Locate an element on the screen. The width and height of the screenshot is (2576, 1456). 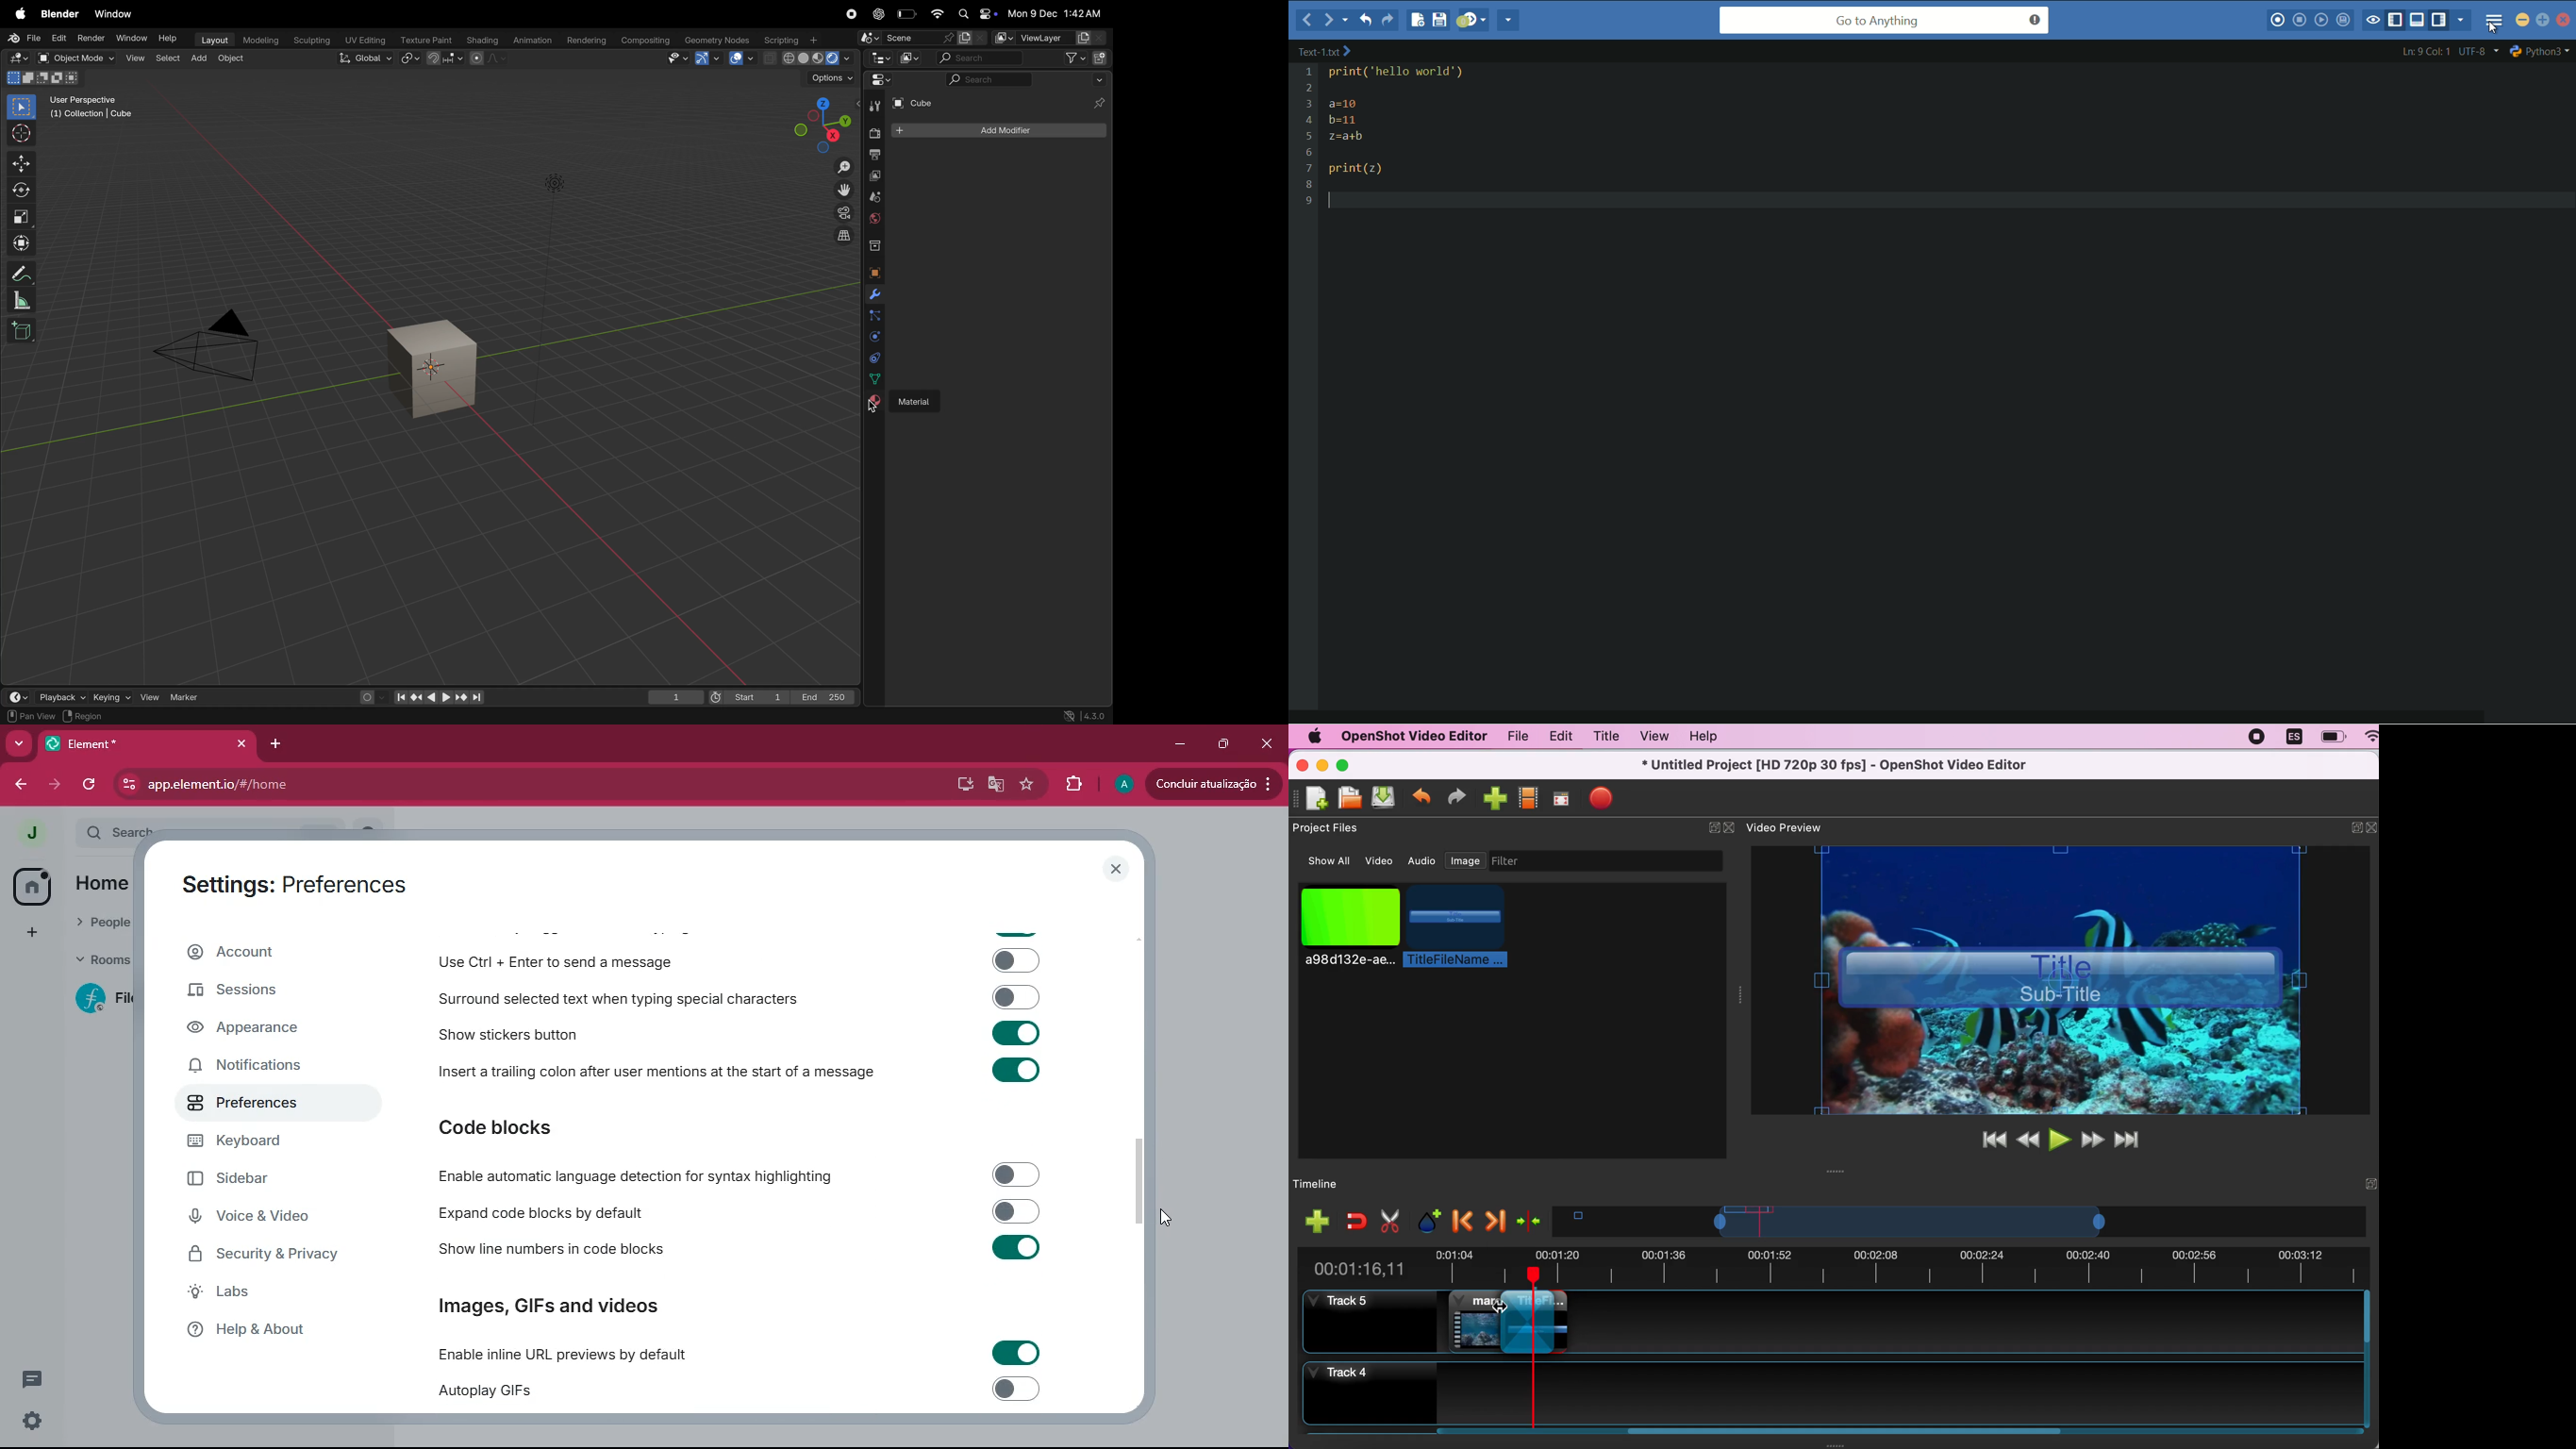
close is located at coordinates (2372, 830).